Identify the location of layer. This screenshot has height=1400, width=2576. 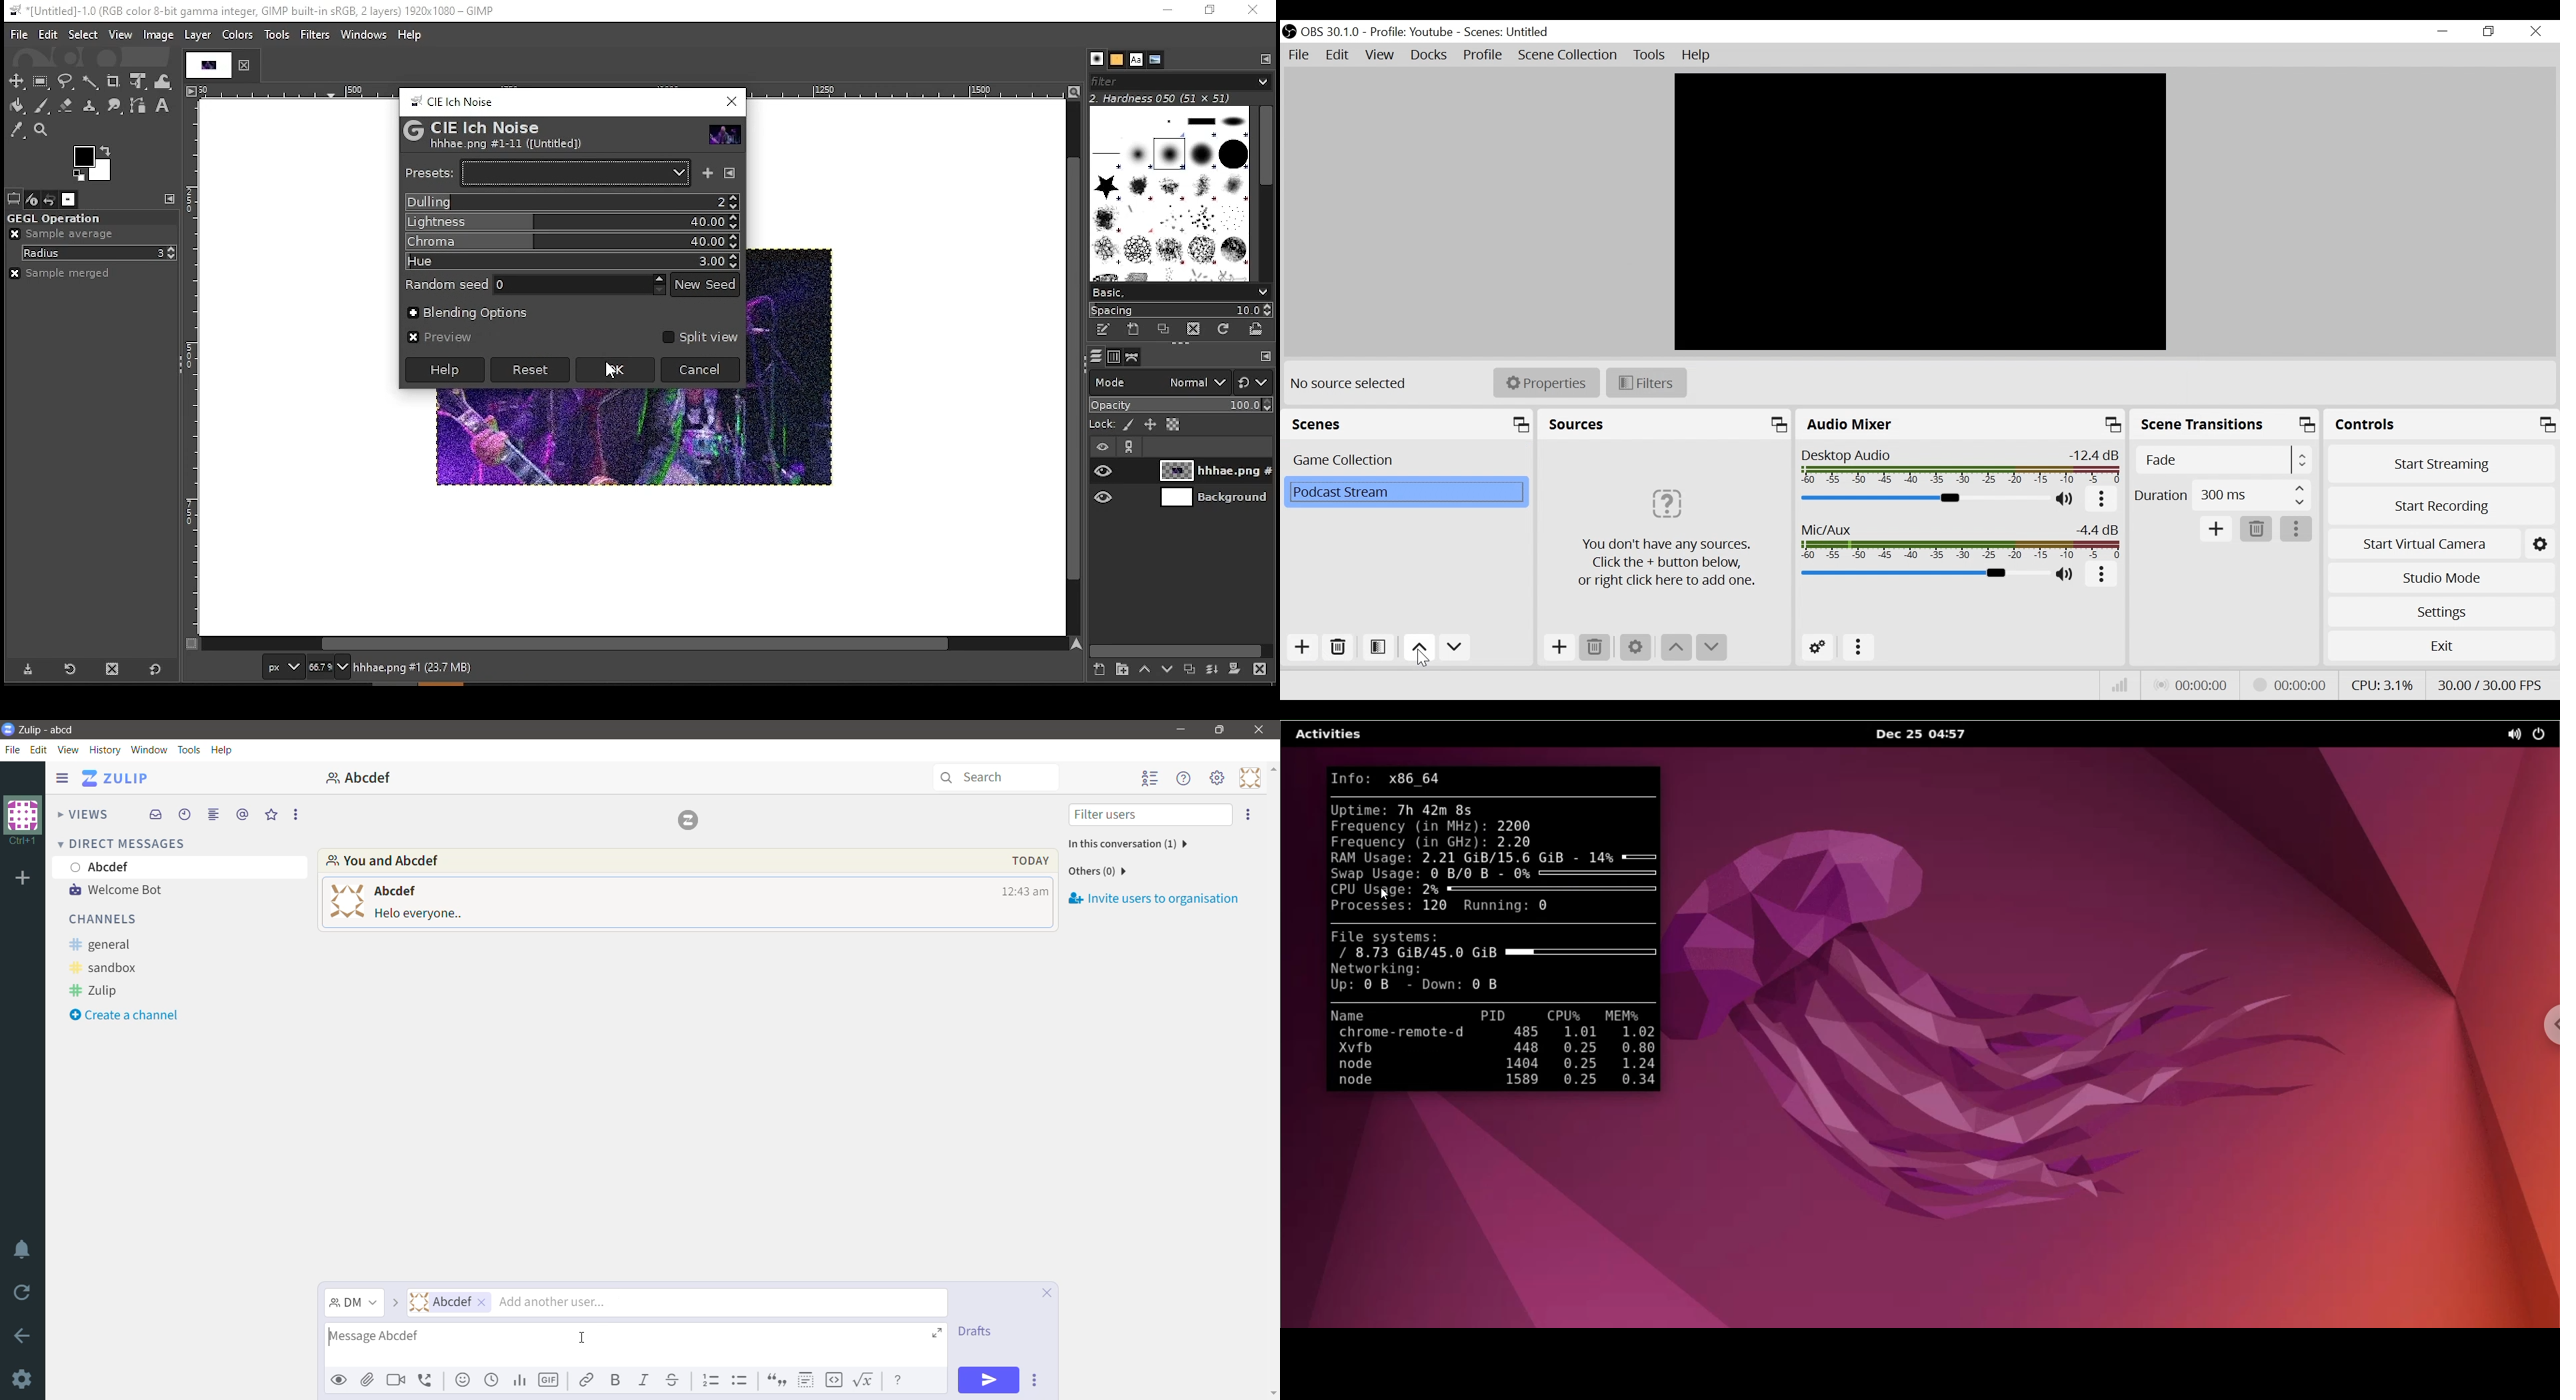
(199, 36).